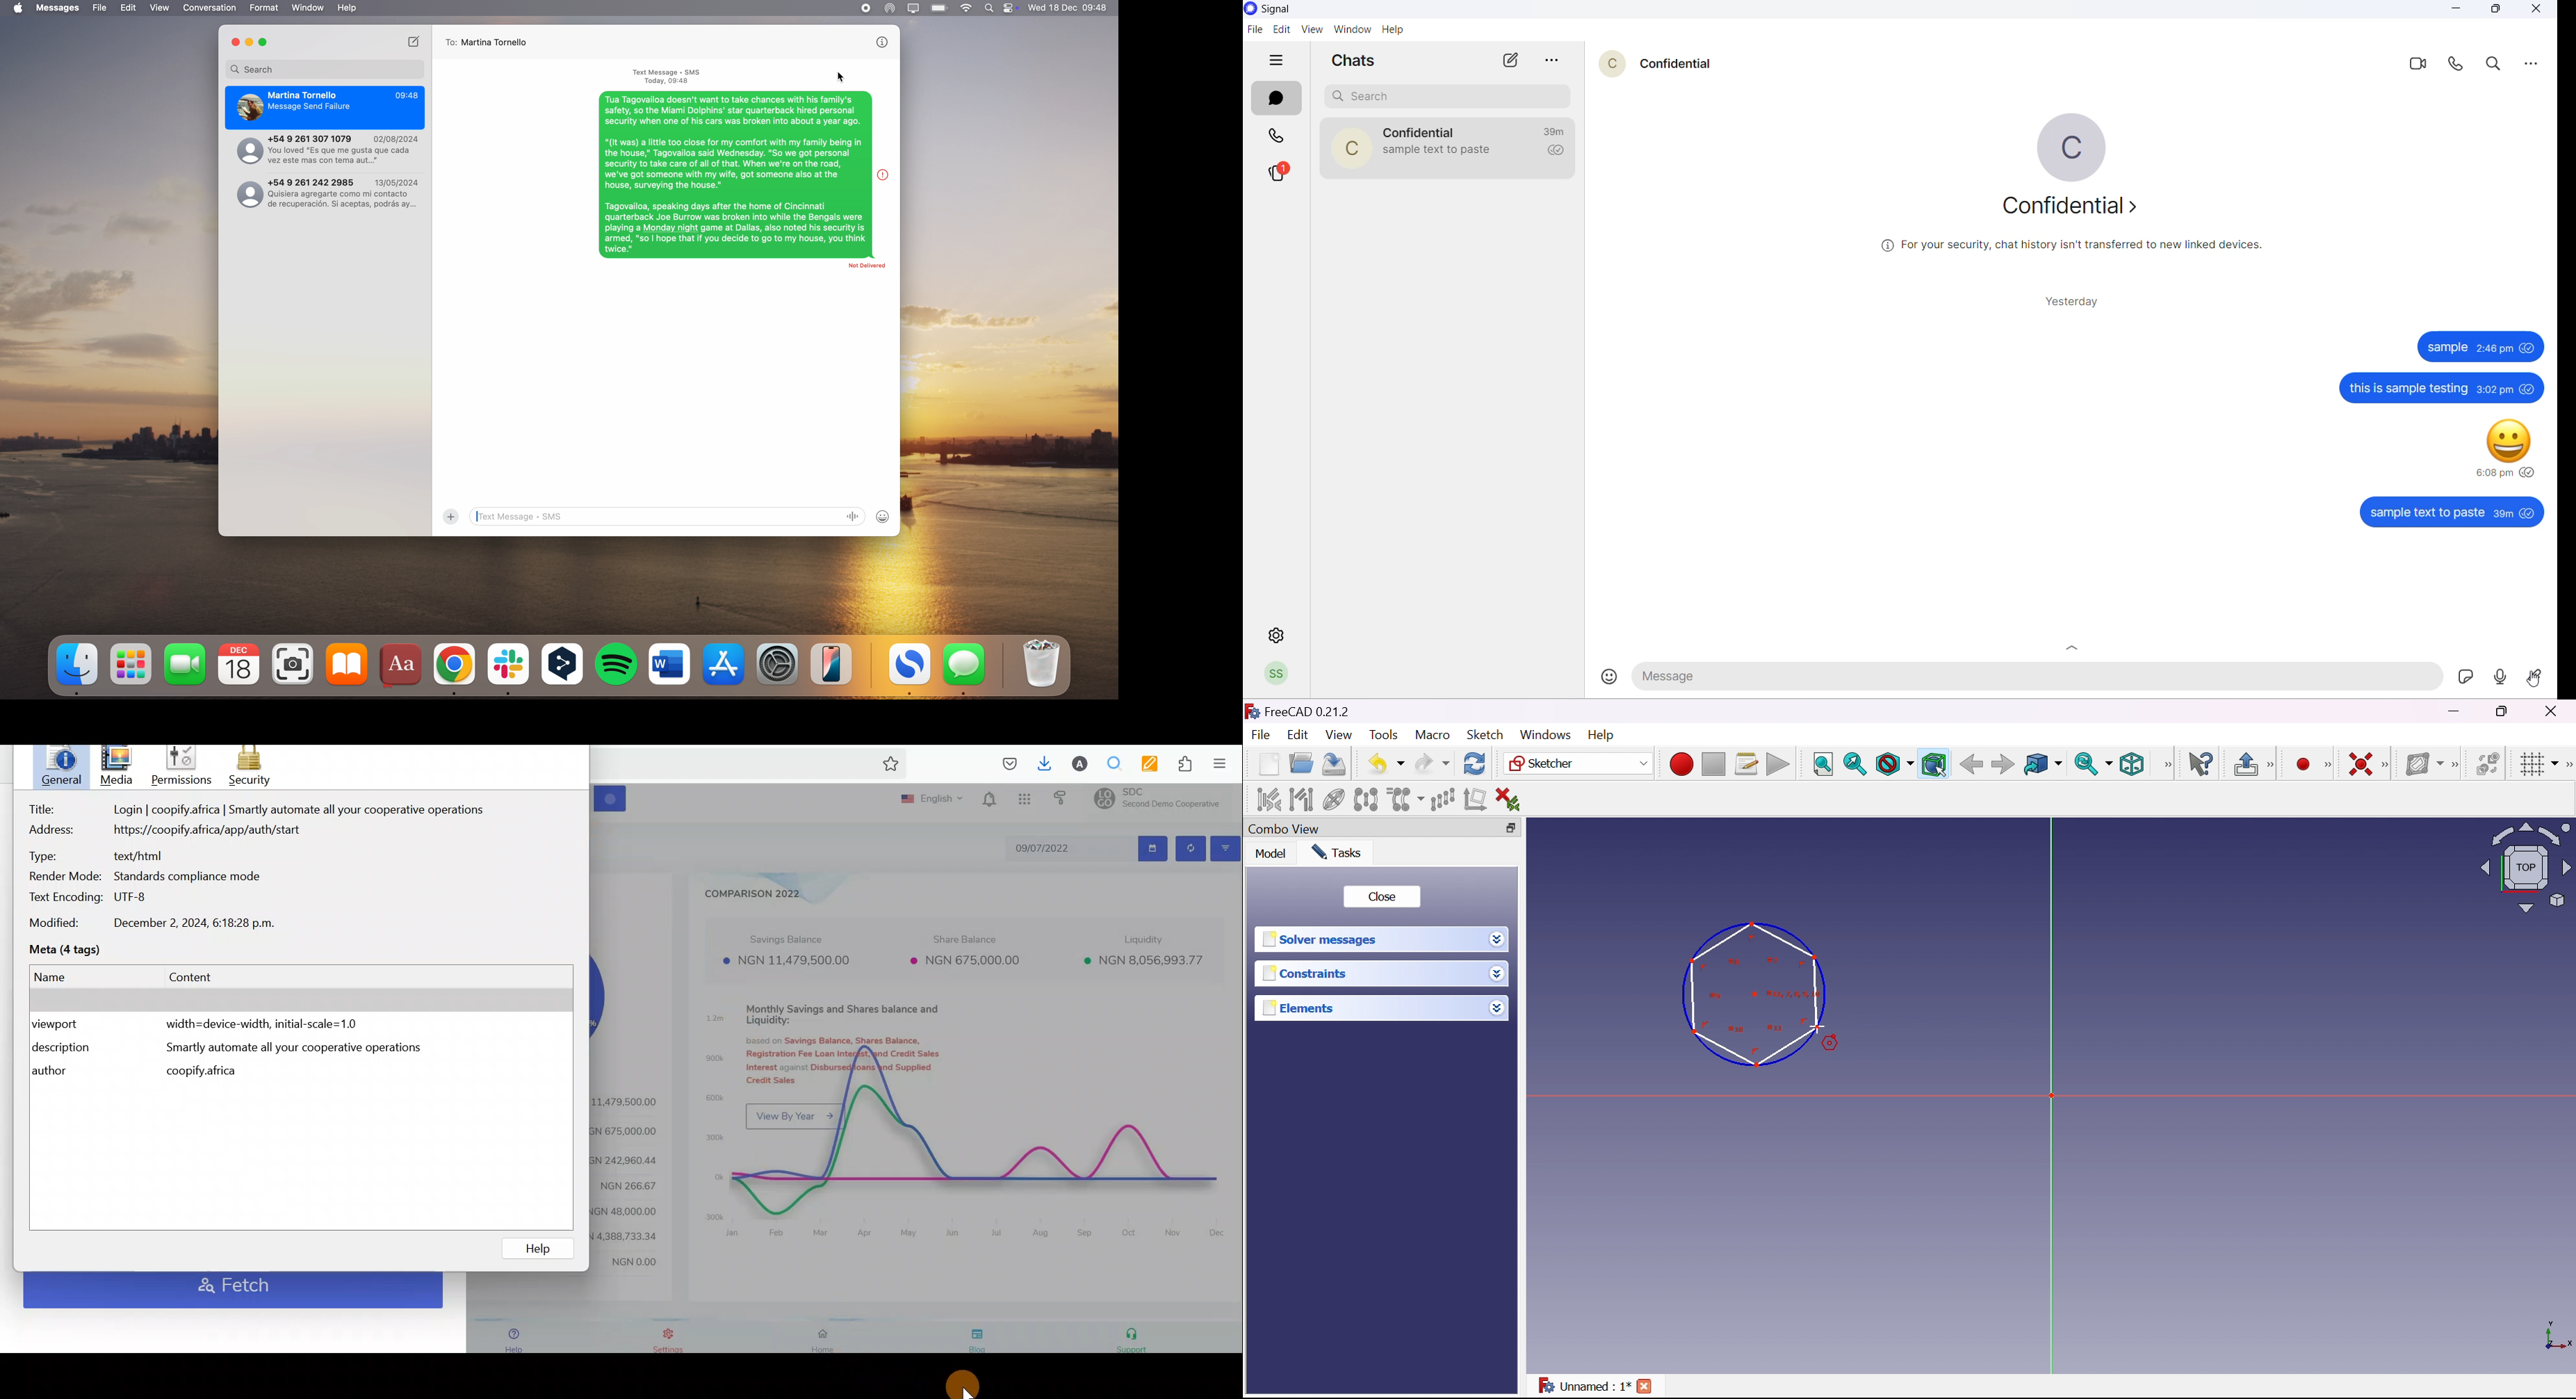 Image resolution: width=2576 pixels, height=1400 pixels. I want to click on iphone mirroring, so click(832, 664).